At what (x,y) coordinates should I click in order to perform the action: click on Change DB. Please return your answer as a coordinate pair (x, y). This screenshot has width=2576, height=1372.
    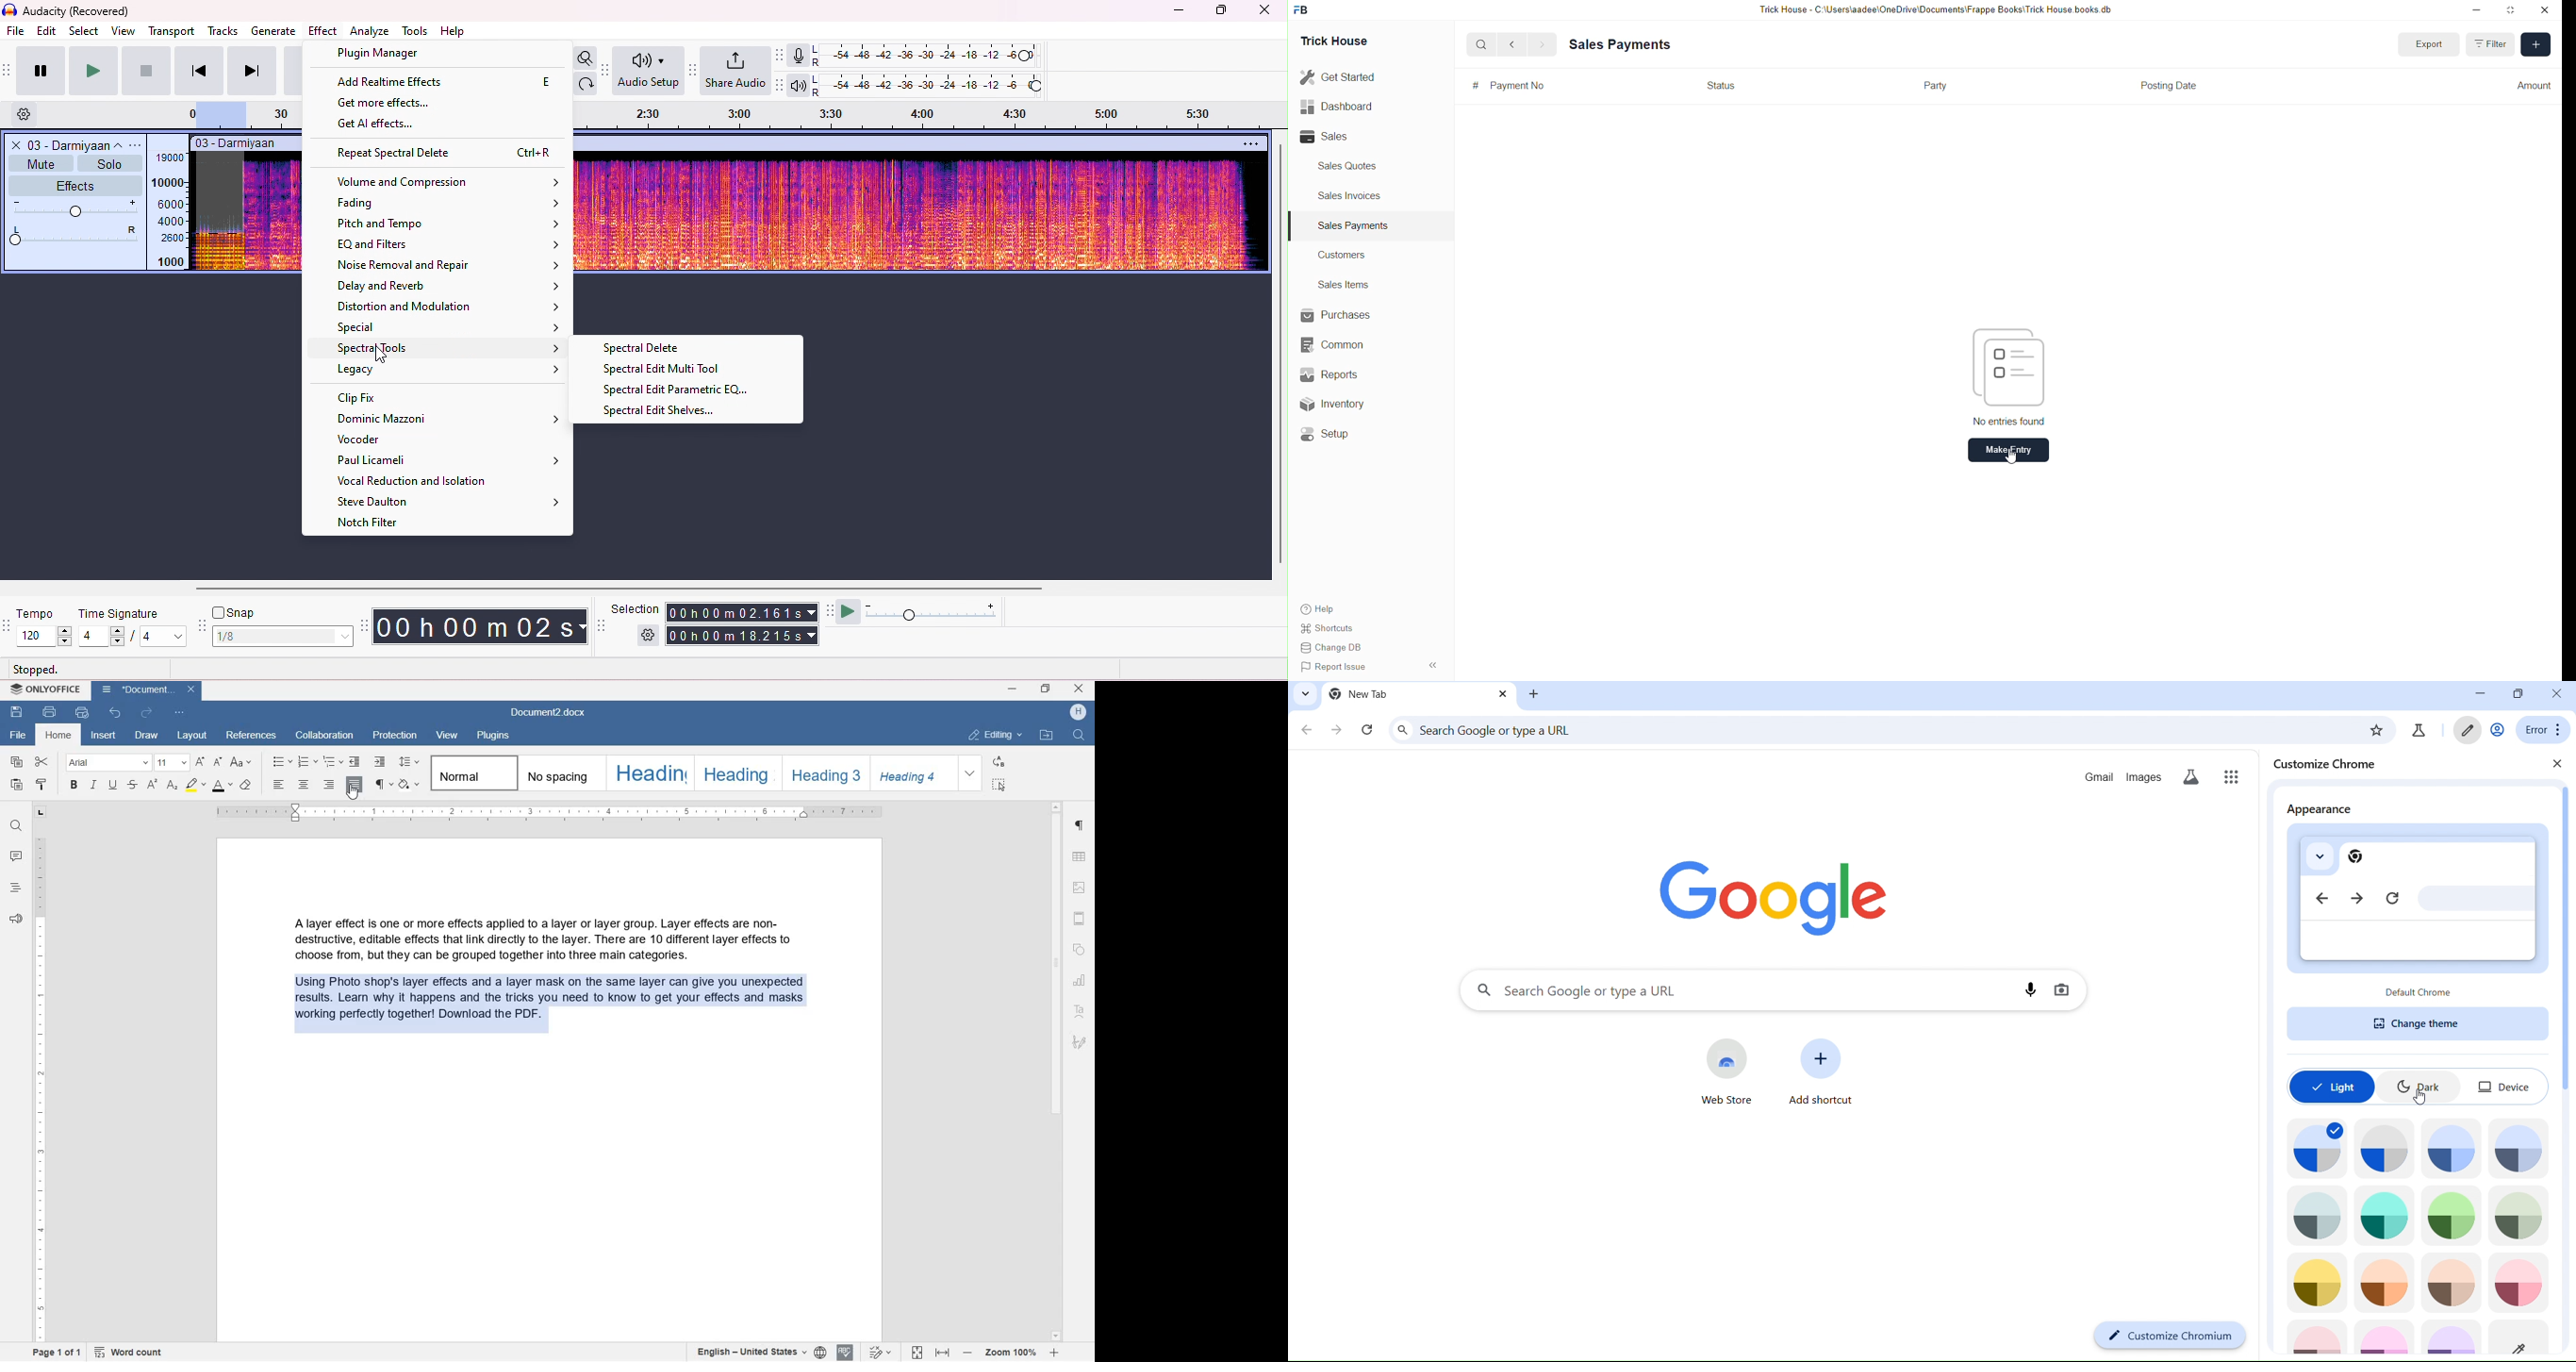
    Looking at the image, I should click on (1336, 646).